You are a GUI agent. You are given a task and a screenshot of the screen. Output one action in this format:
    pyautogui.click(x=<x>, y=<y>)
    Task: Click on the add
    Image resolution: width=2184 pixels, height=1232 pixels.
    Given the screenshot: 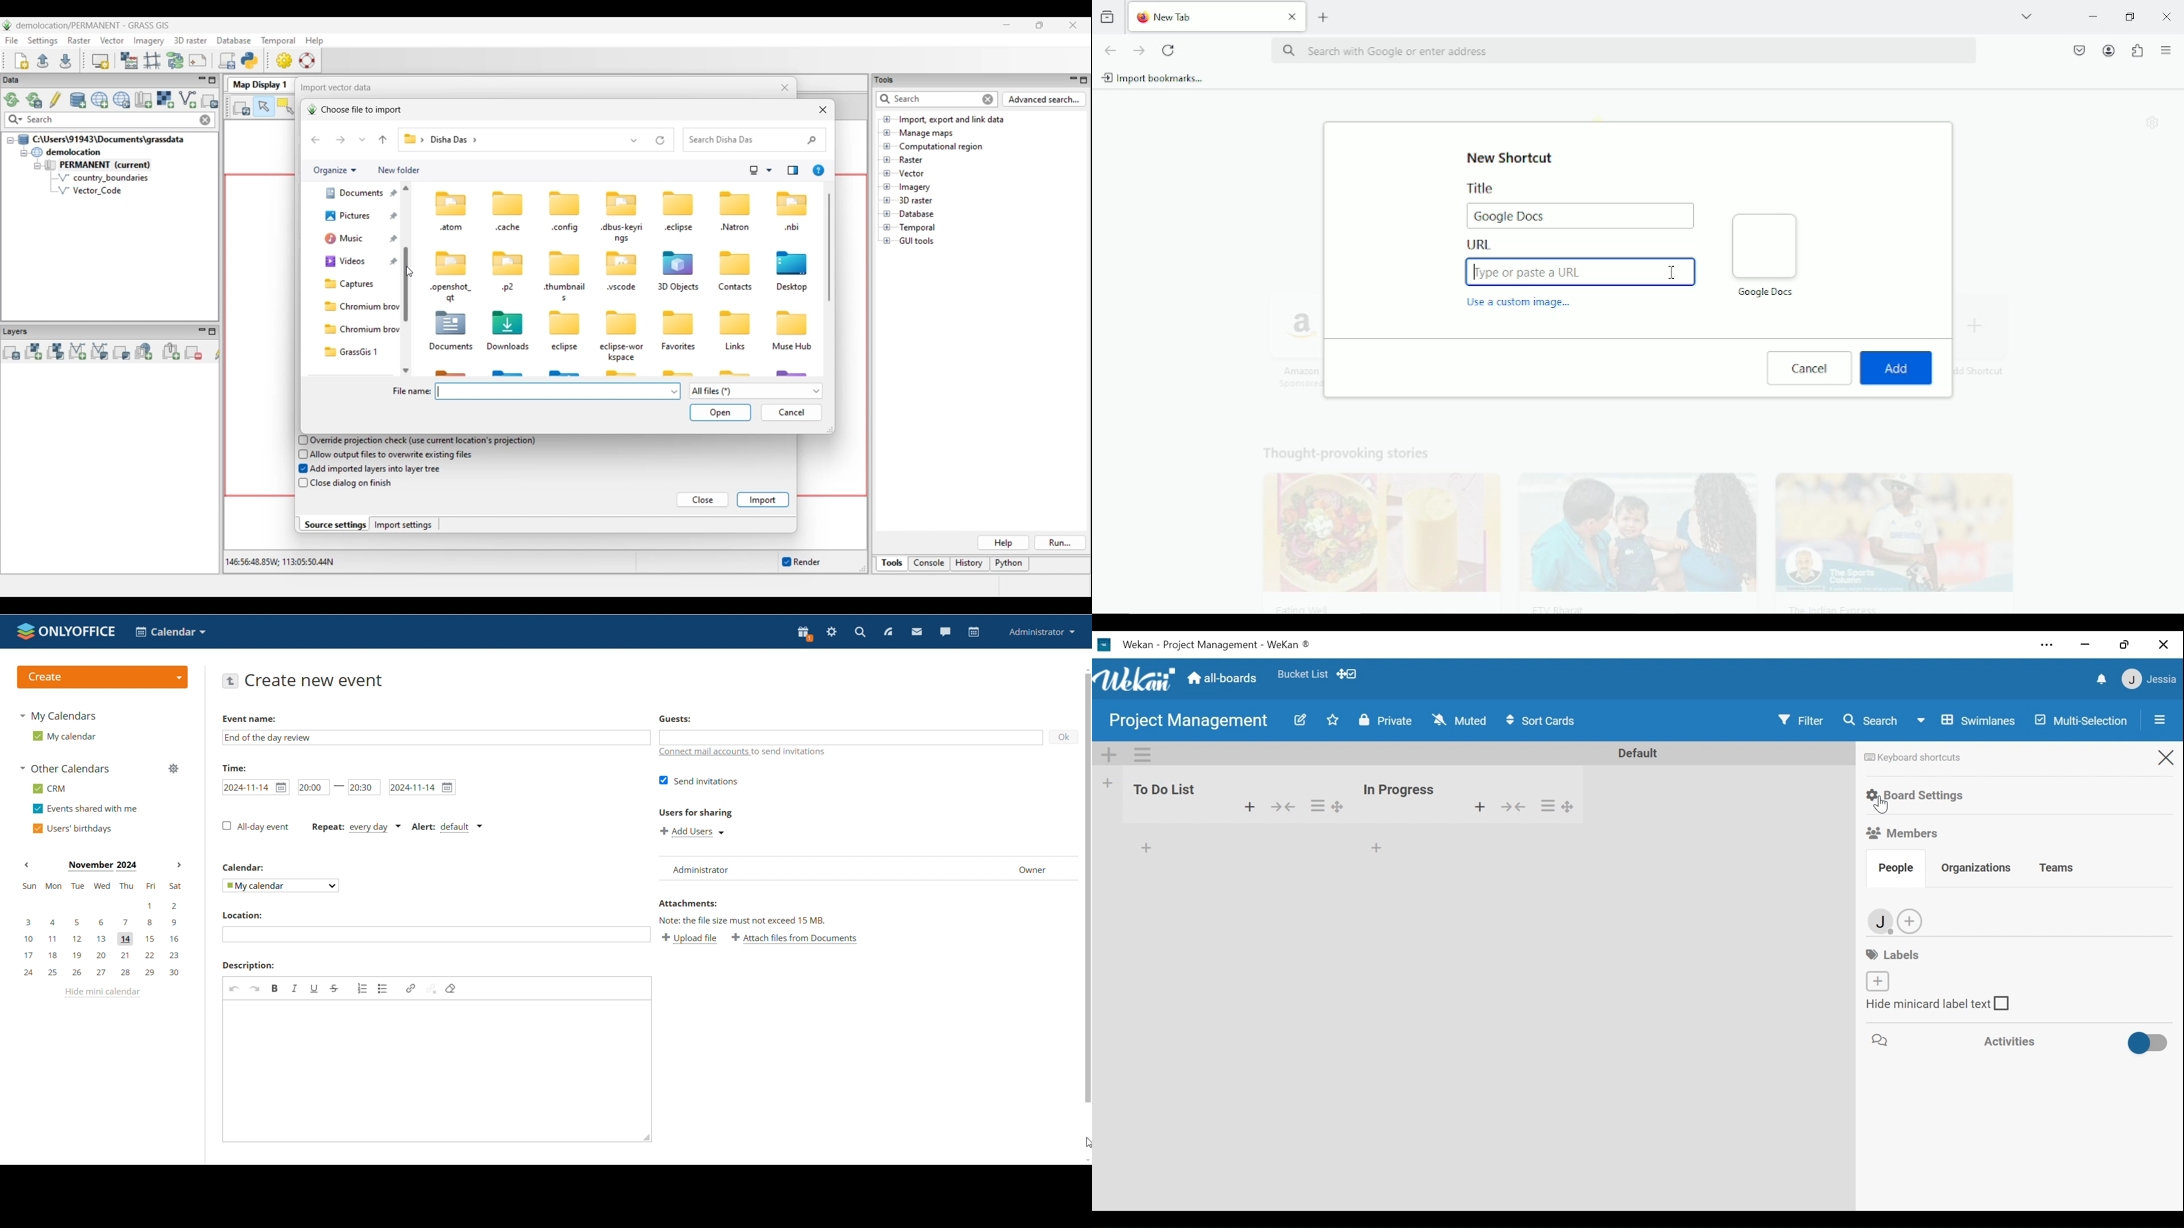 What is the action you would take?
    pyautogui.click(x=1376, y=851)
    